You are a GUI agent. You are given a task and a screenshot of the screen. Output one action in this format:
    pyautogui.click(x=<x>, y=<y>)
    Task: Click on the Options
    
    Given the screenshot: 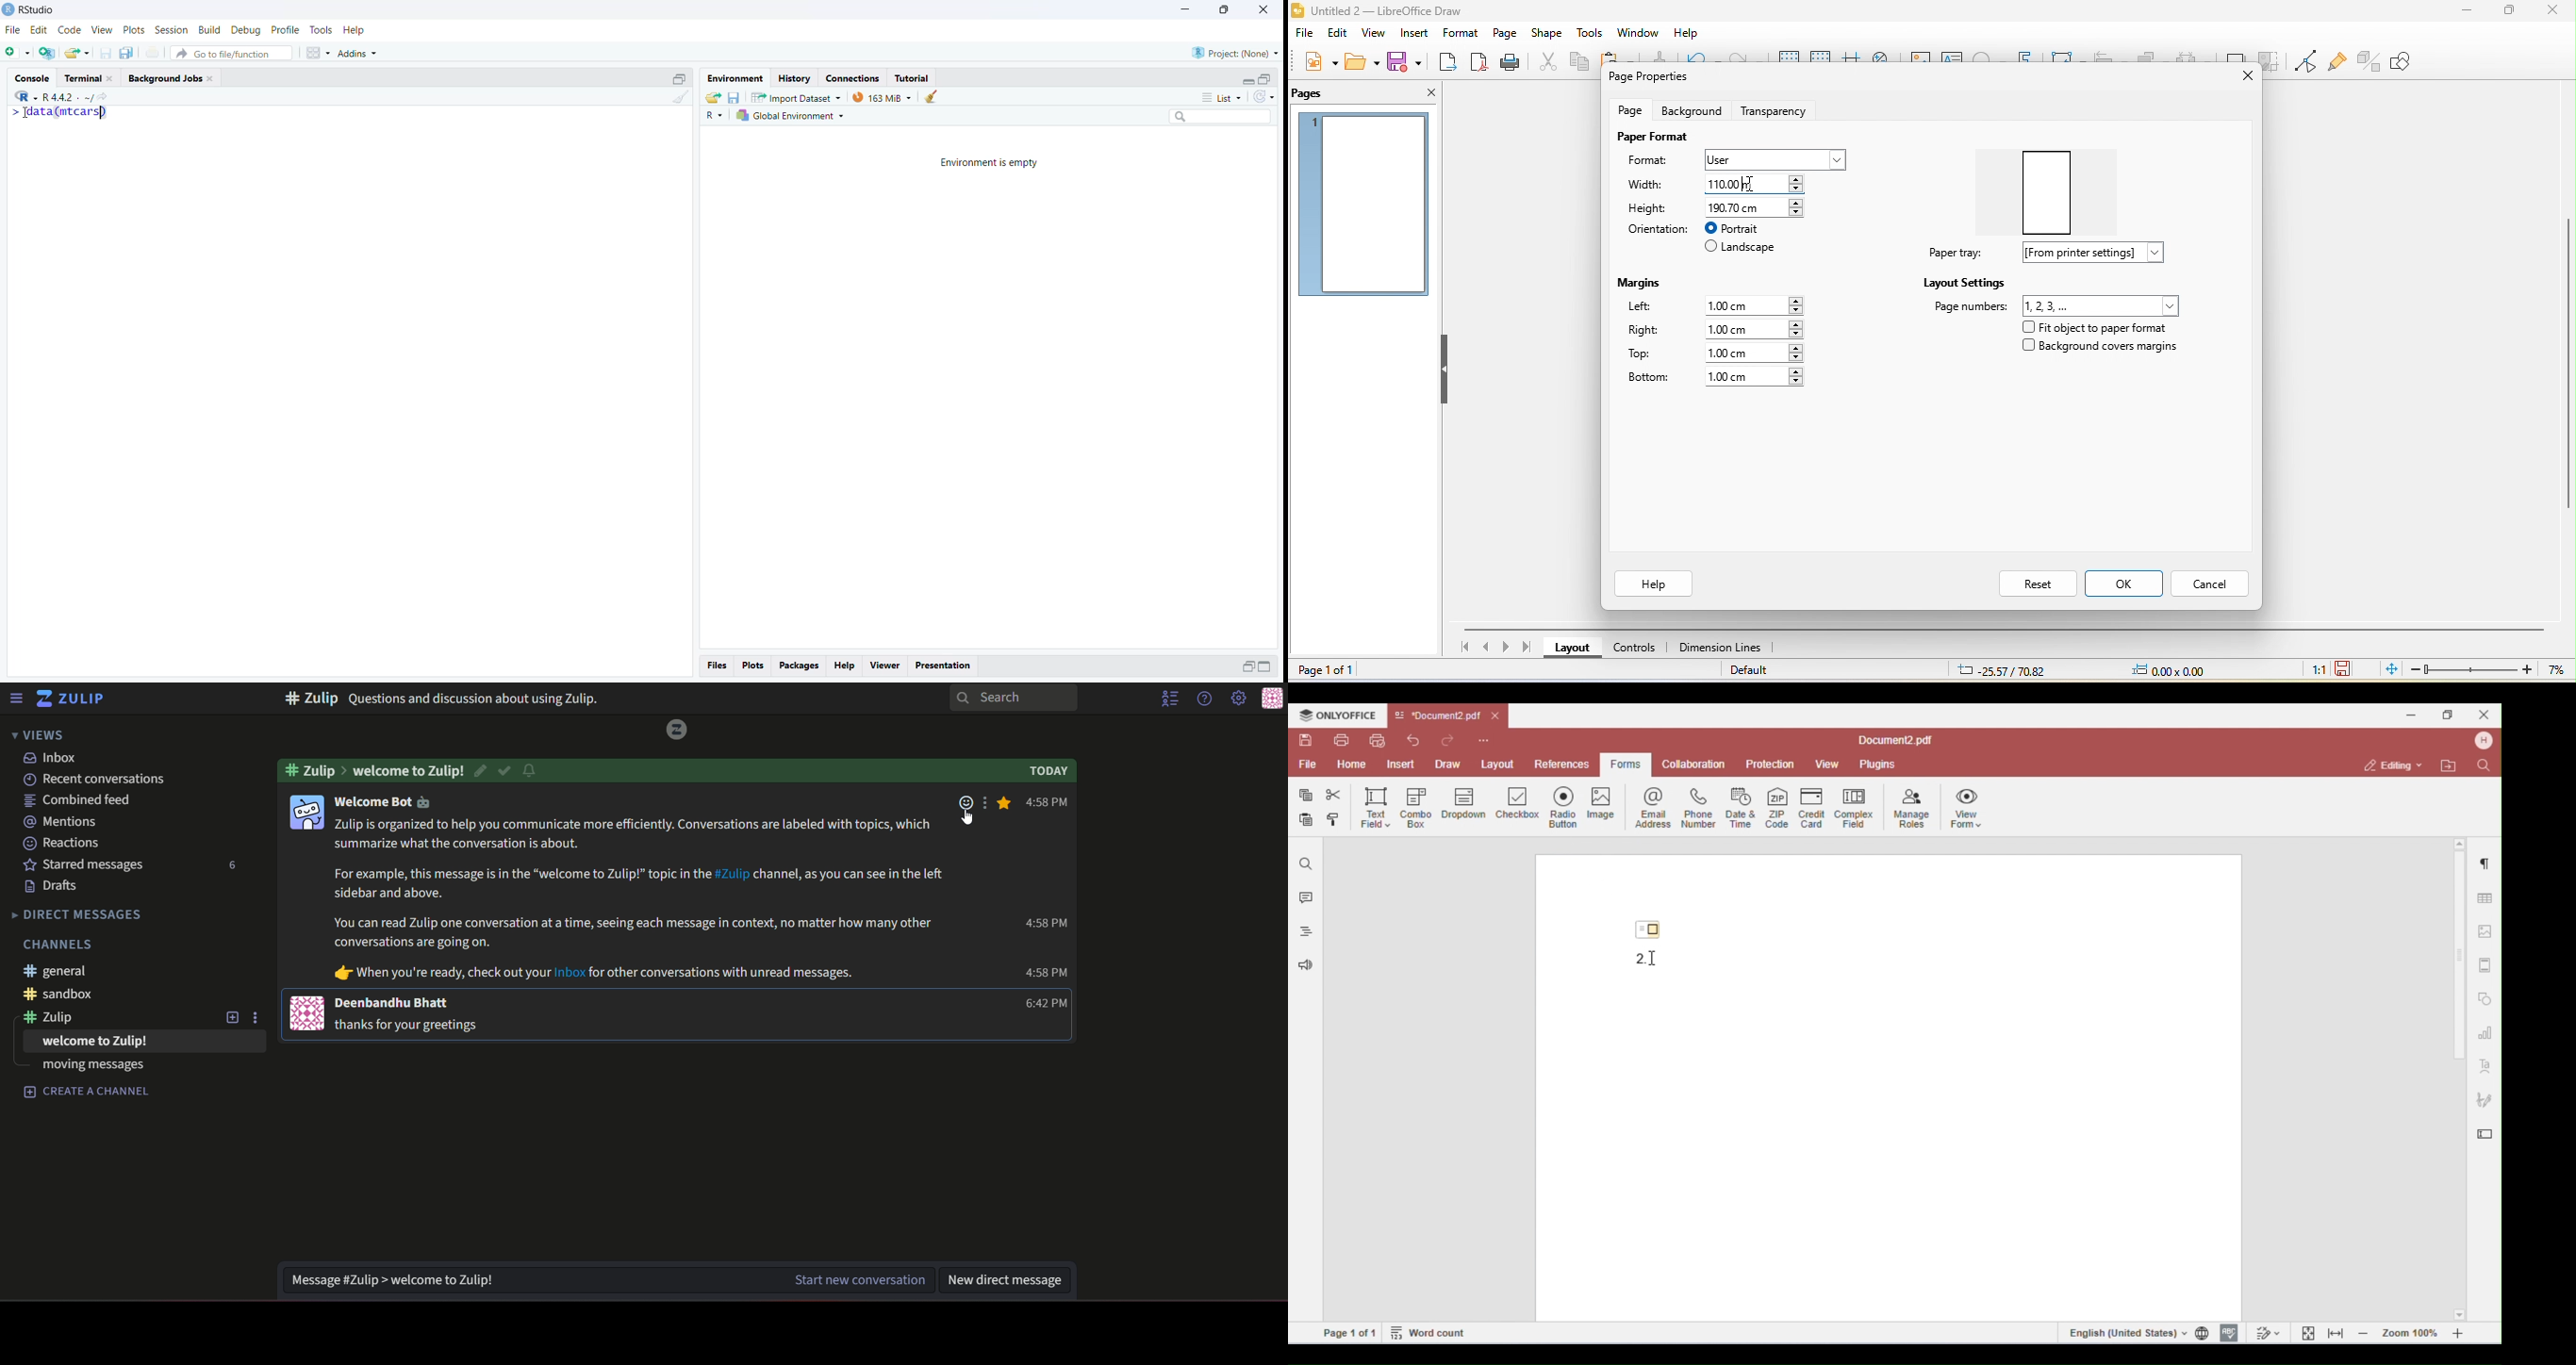 What is the action you would take?
    pyautogui.click(x=260, y=1018)
    